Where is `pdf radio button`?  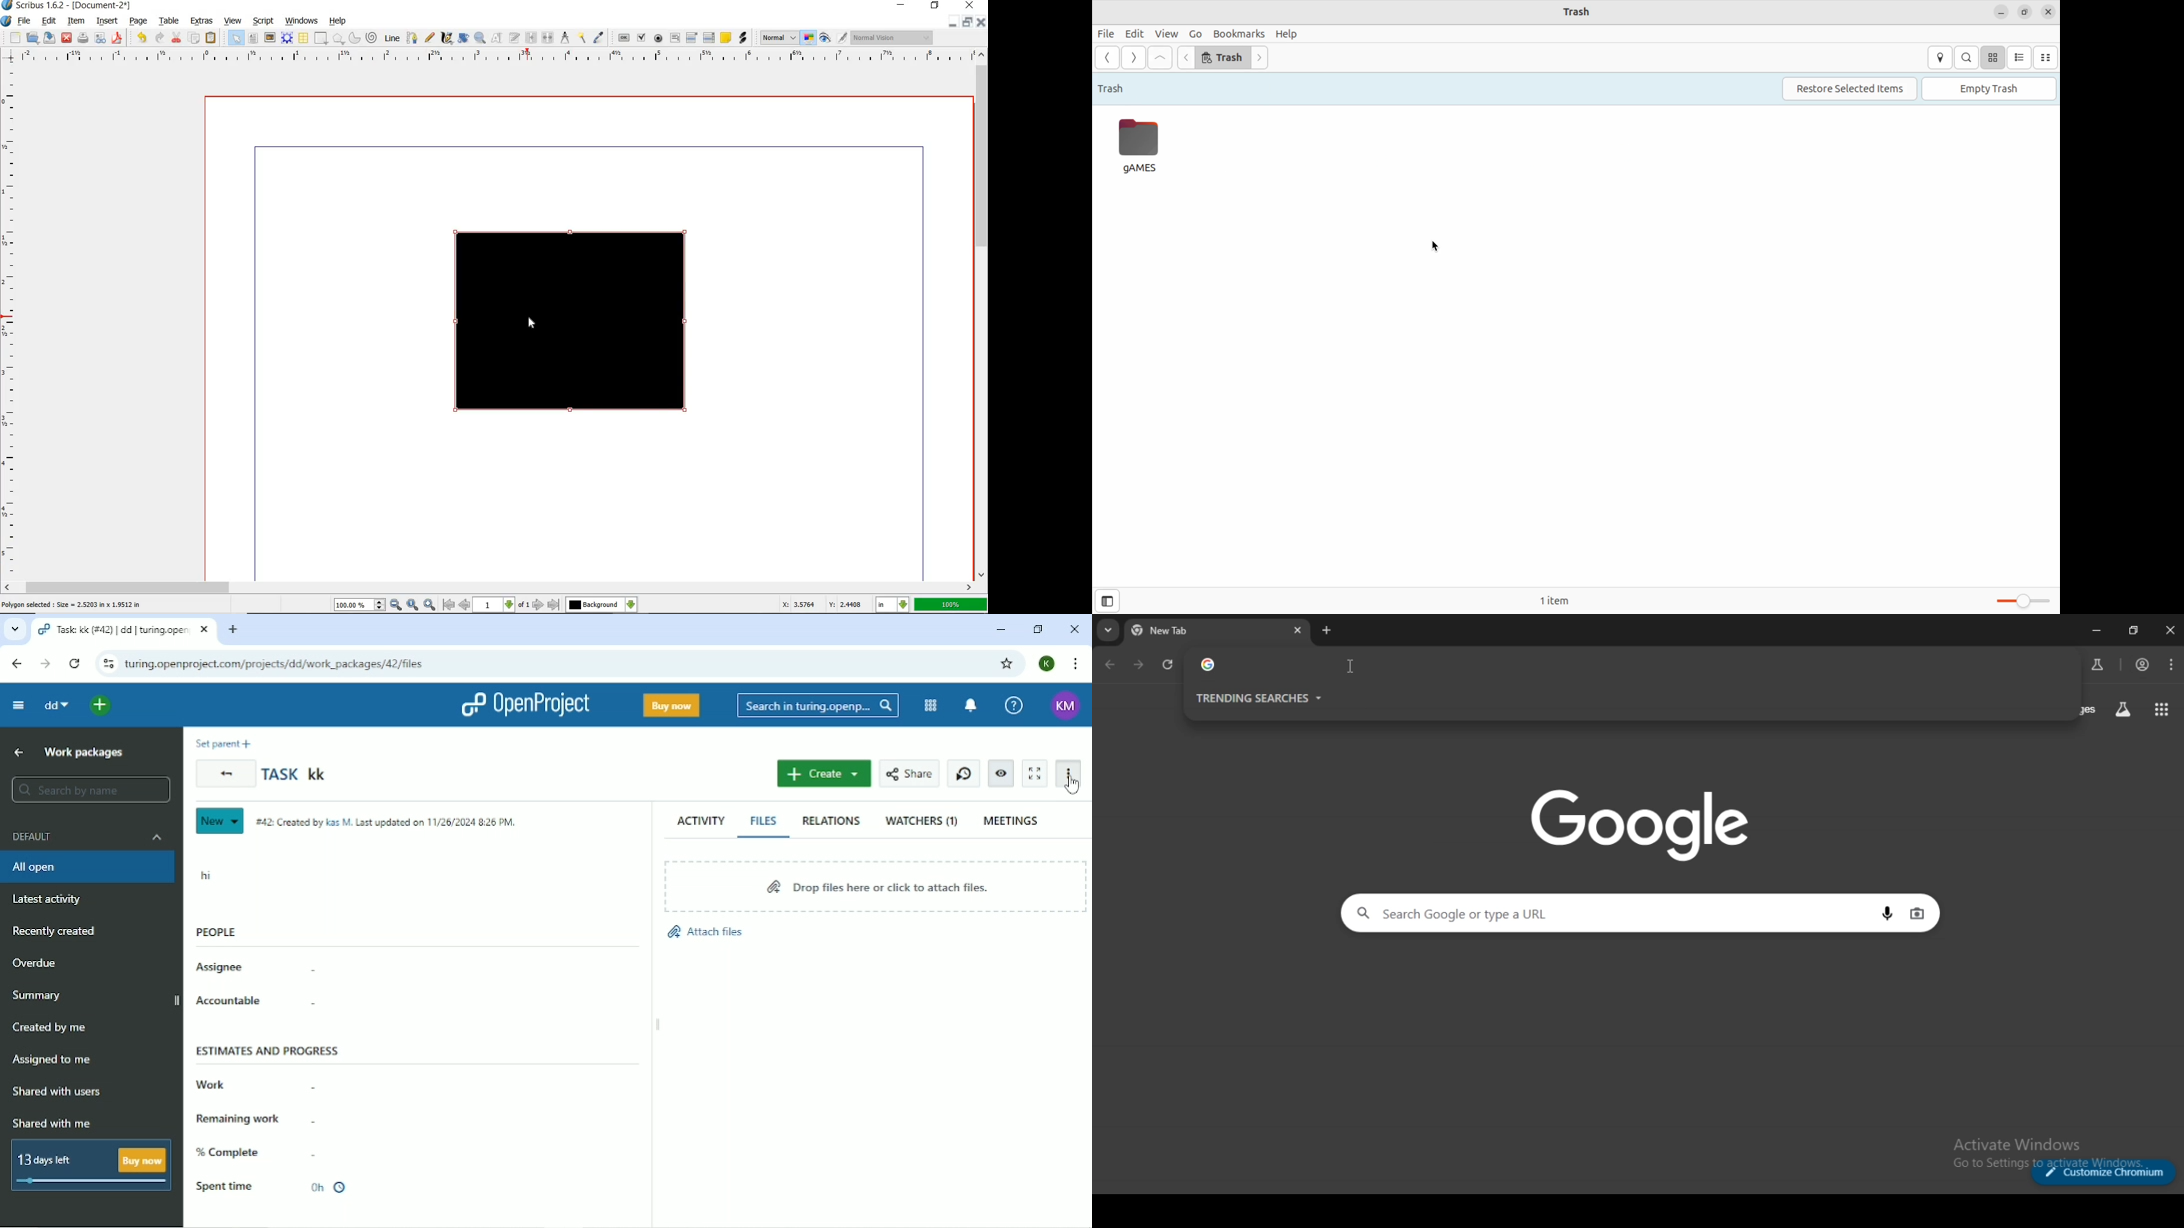
pdf radio button is located at coordinates (656, 38).